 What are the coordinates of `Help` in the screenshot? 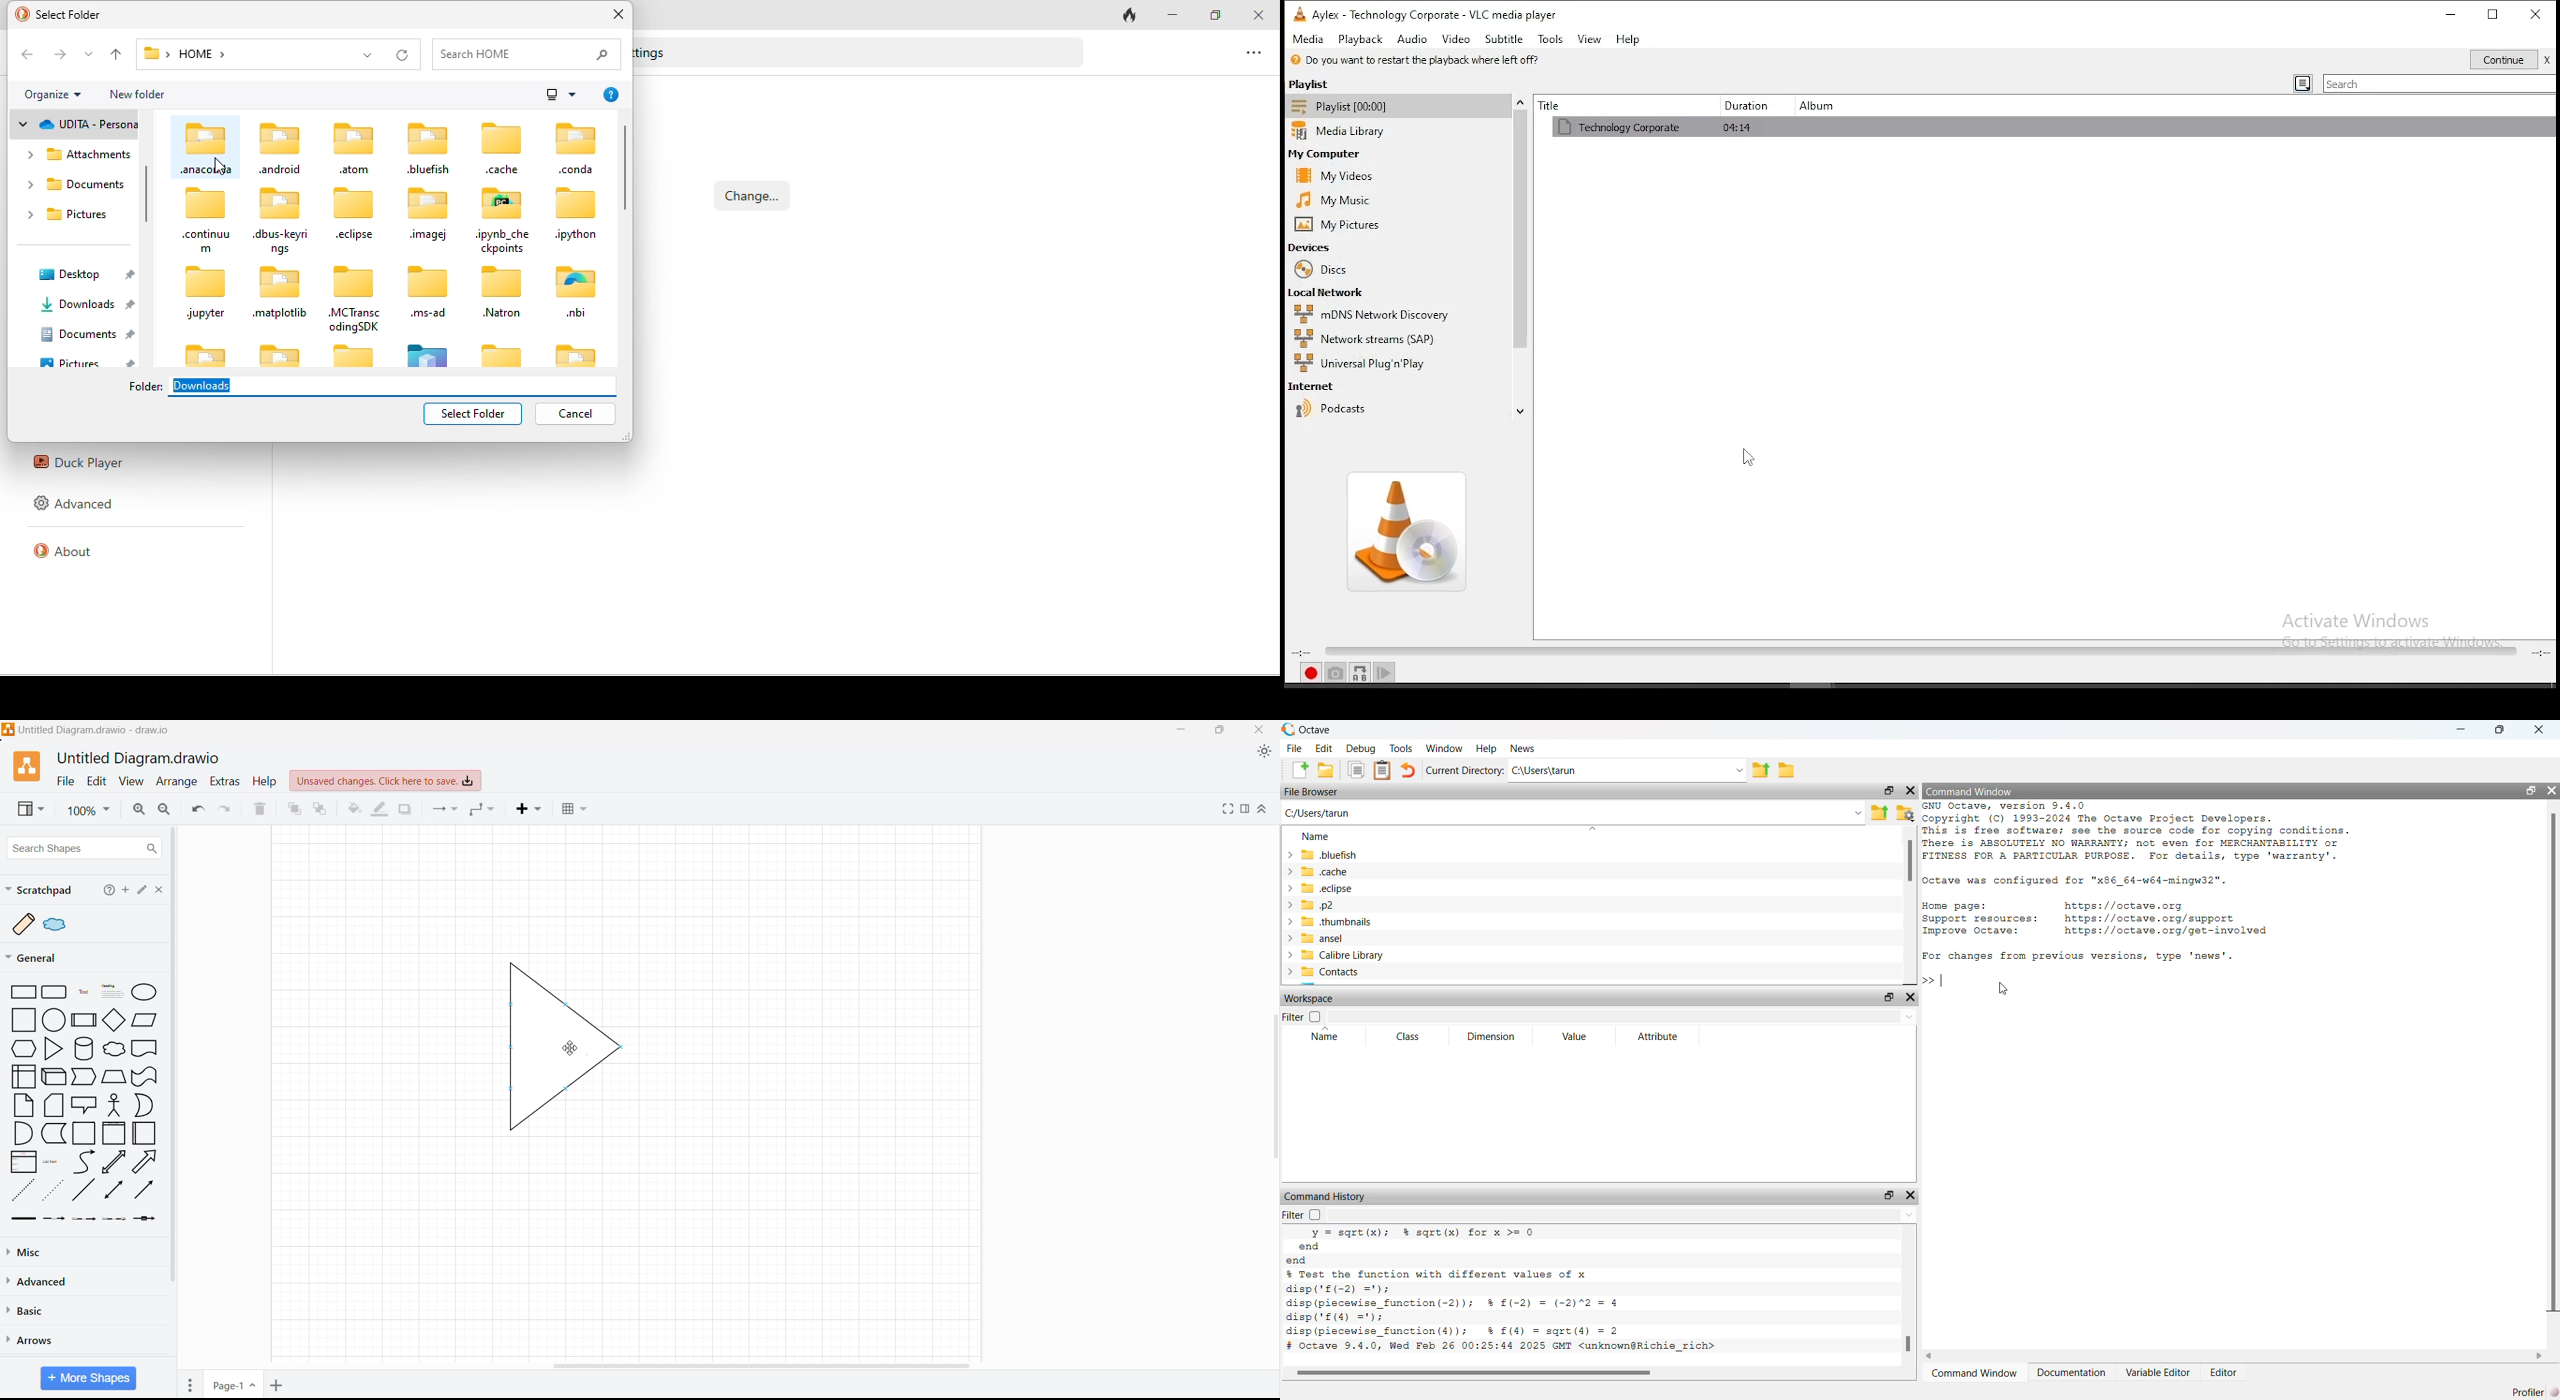 It's located at (1485, 748).